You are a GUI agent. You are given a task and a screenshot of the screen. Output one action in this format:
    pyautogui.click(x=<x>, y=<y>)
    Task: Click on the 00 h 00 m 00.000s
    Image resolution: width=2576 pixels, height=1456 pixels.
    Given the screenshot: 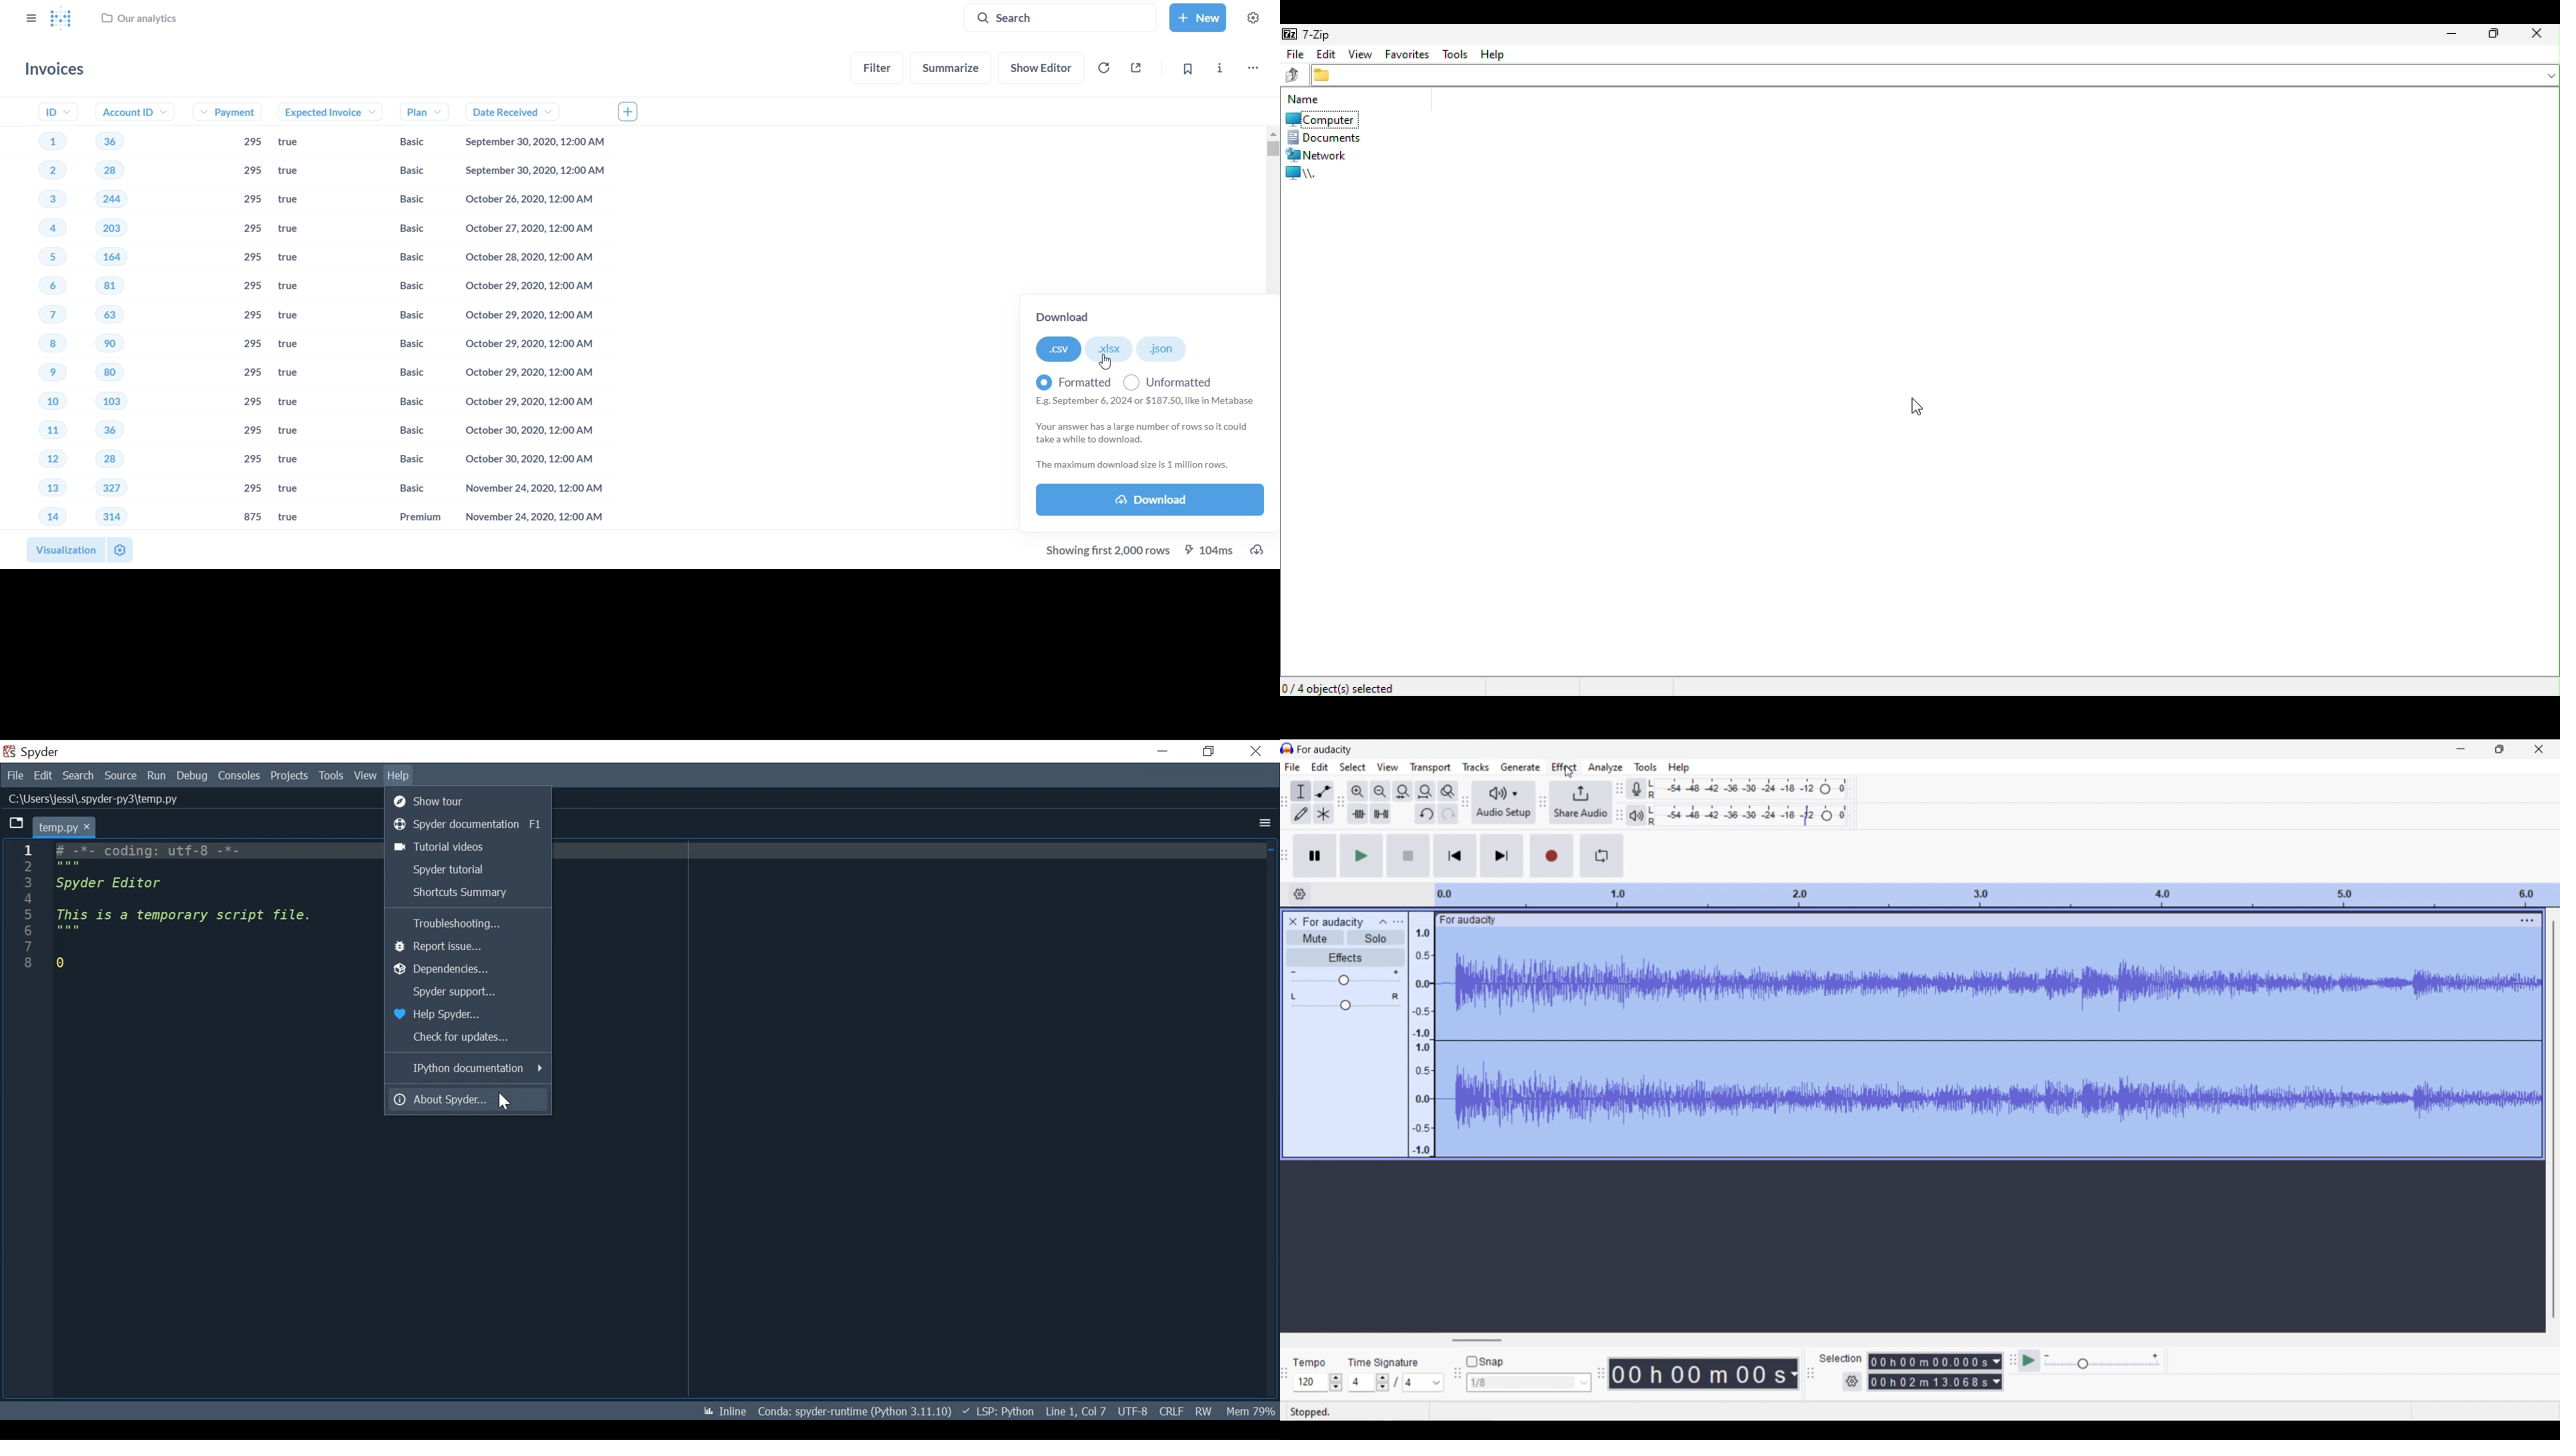 What is the action you would take?
    pyautogui.click(x=1927, y=1372)
    